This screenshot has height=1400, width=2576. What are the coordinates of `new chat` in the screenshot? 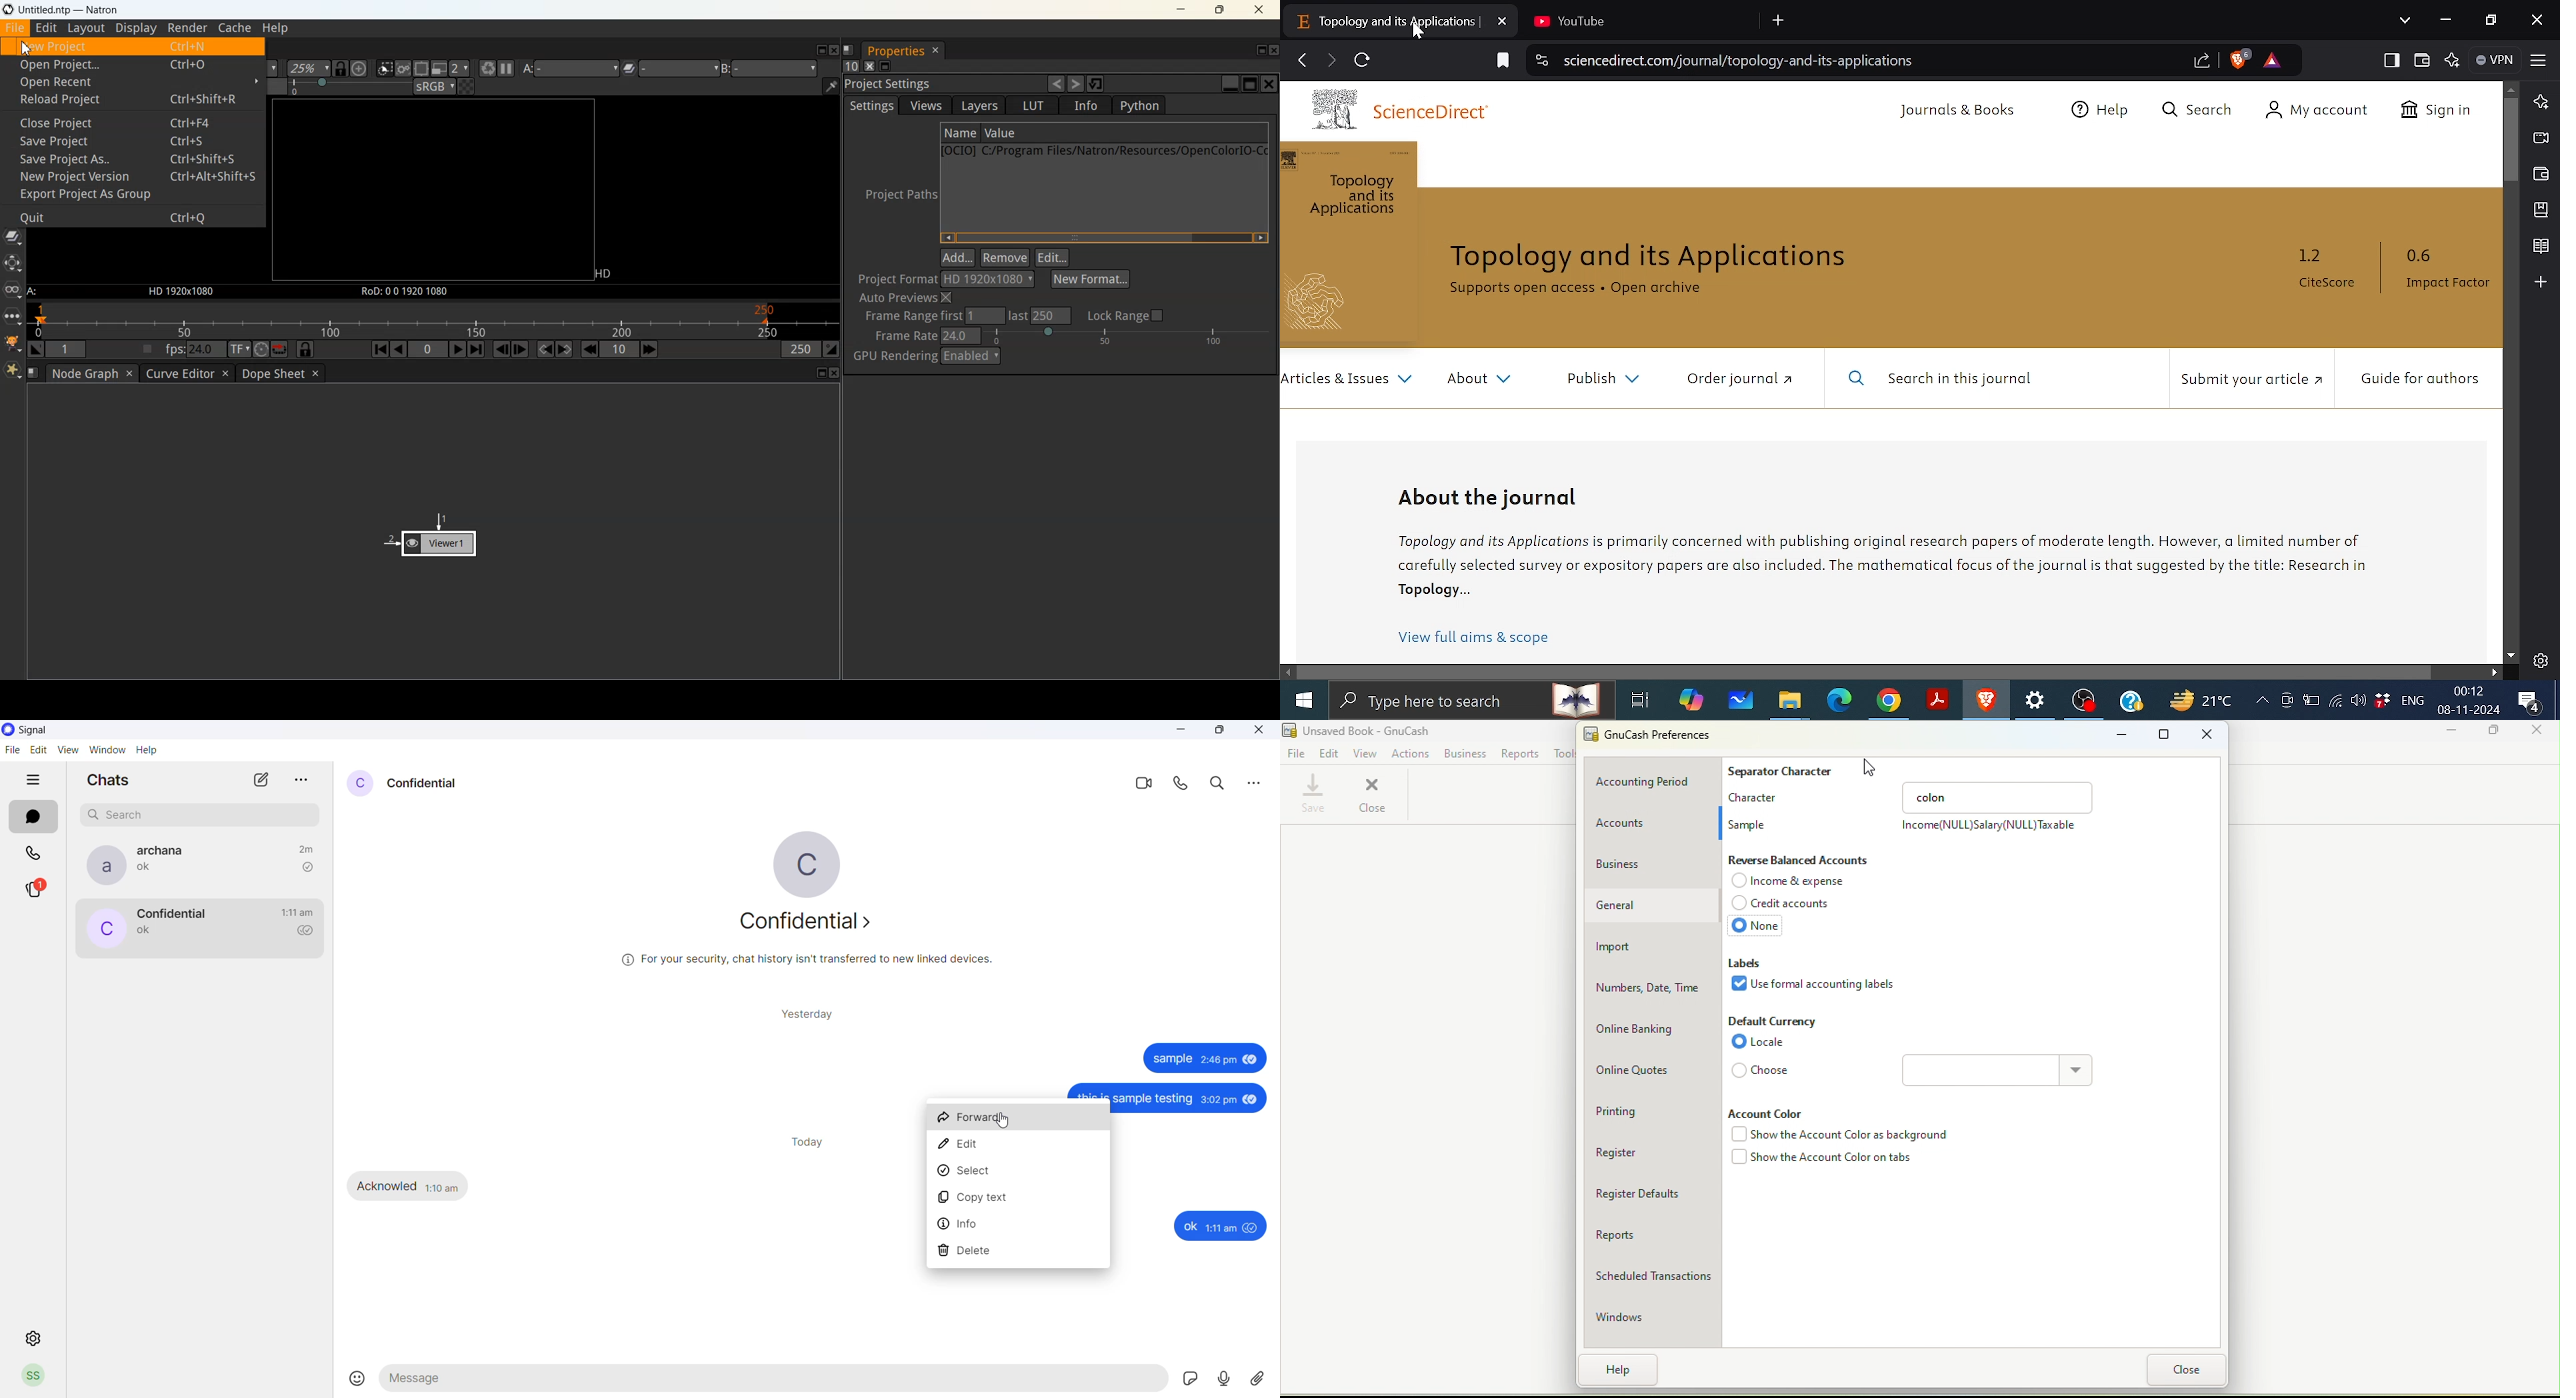 It's located at (261, 783).